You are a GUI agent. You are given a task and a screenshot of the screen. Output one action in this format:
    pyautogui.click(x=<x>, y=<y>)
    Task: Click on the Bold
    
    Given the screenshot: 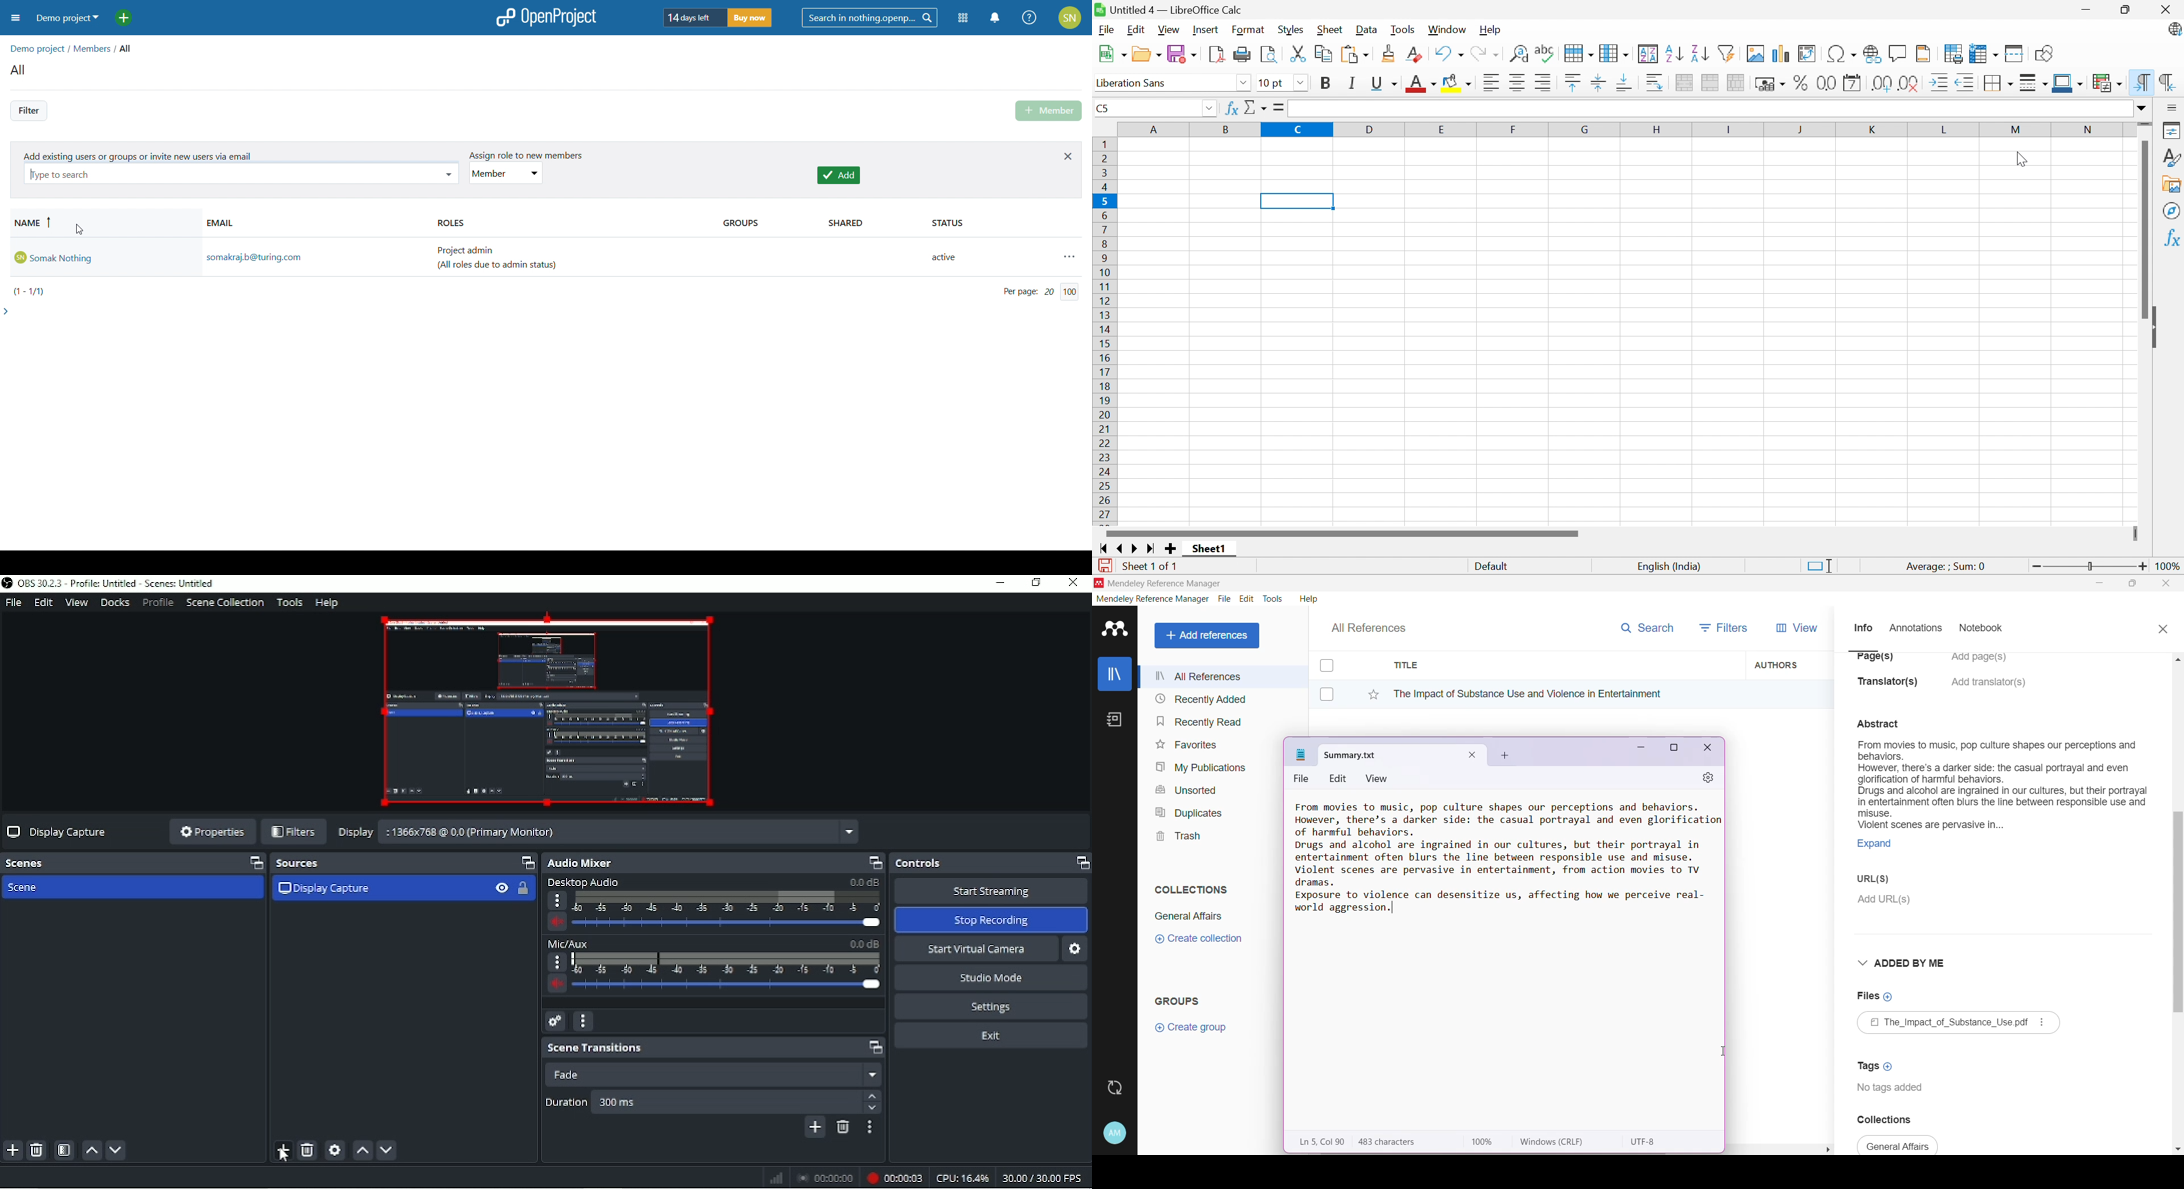 What is the action you would take?
    pyautogui.click(x=1325, y=83)
    